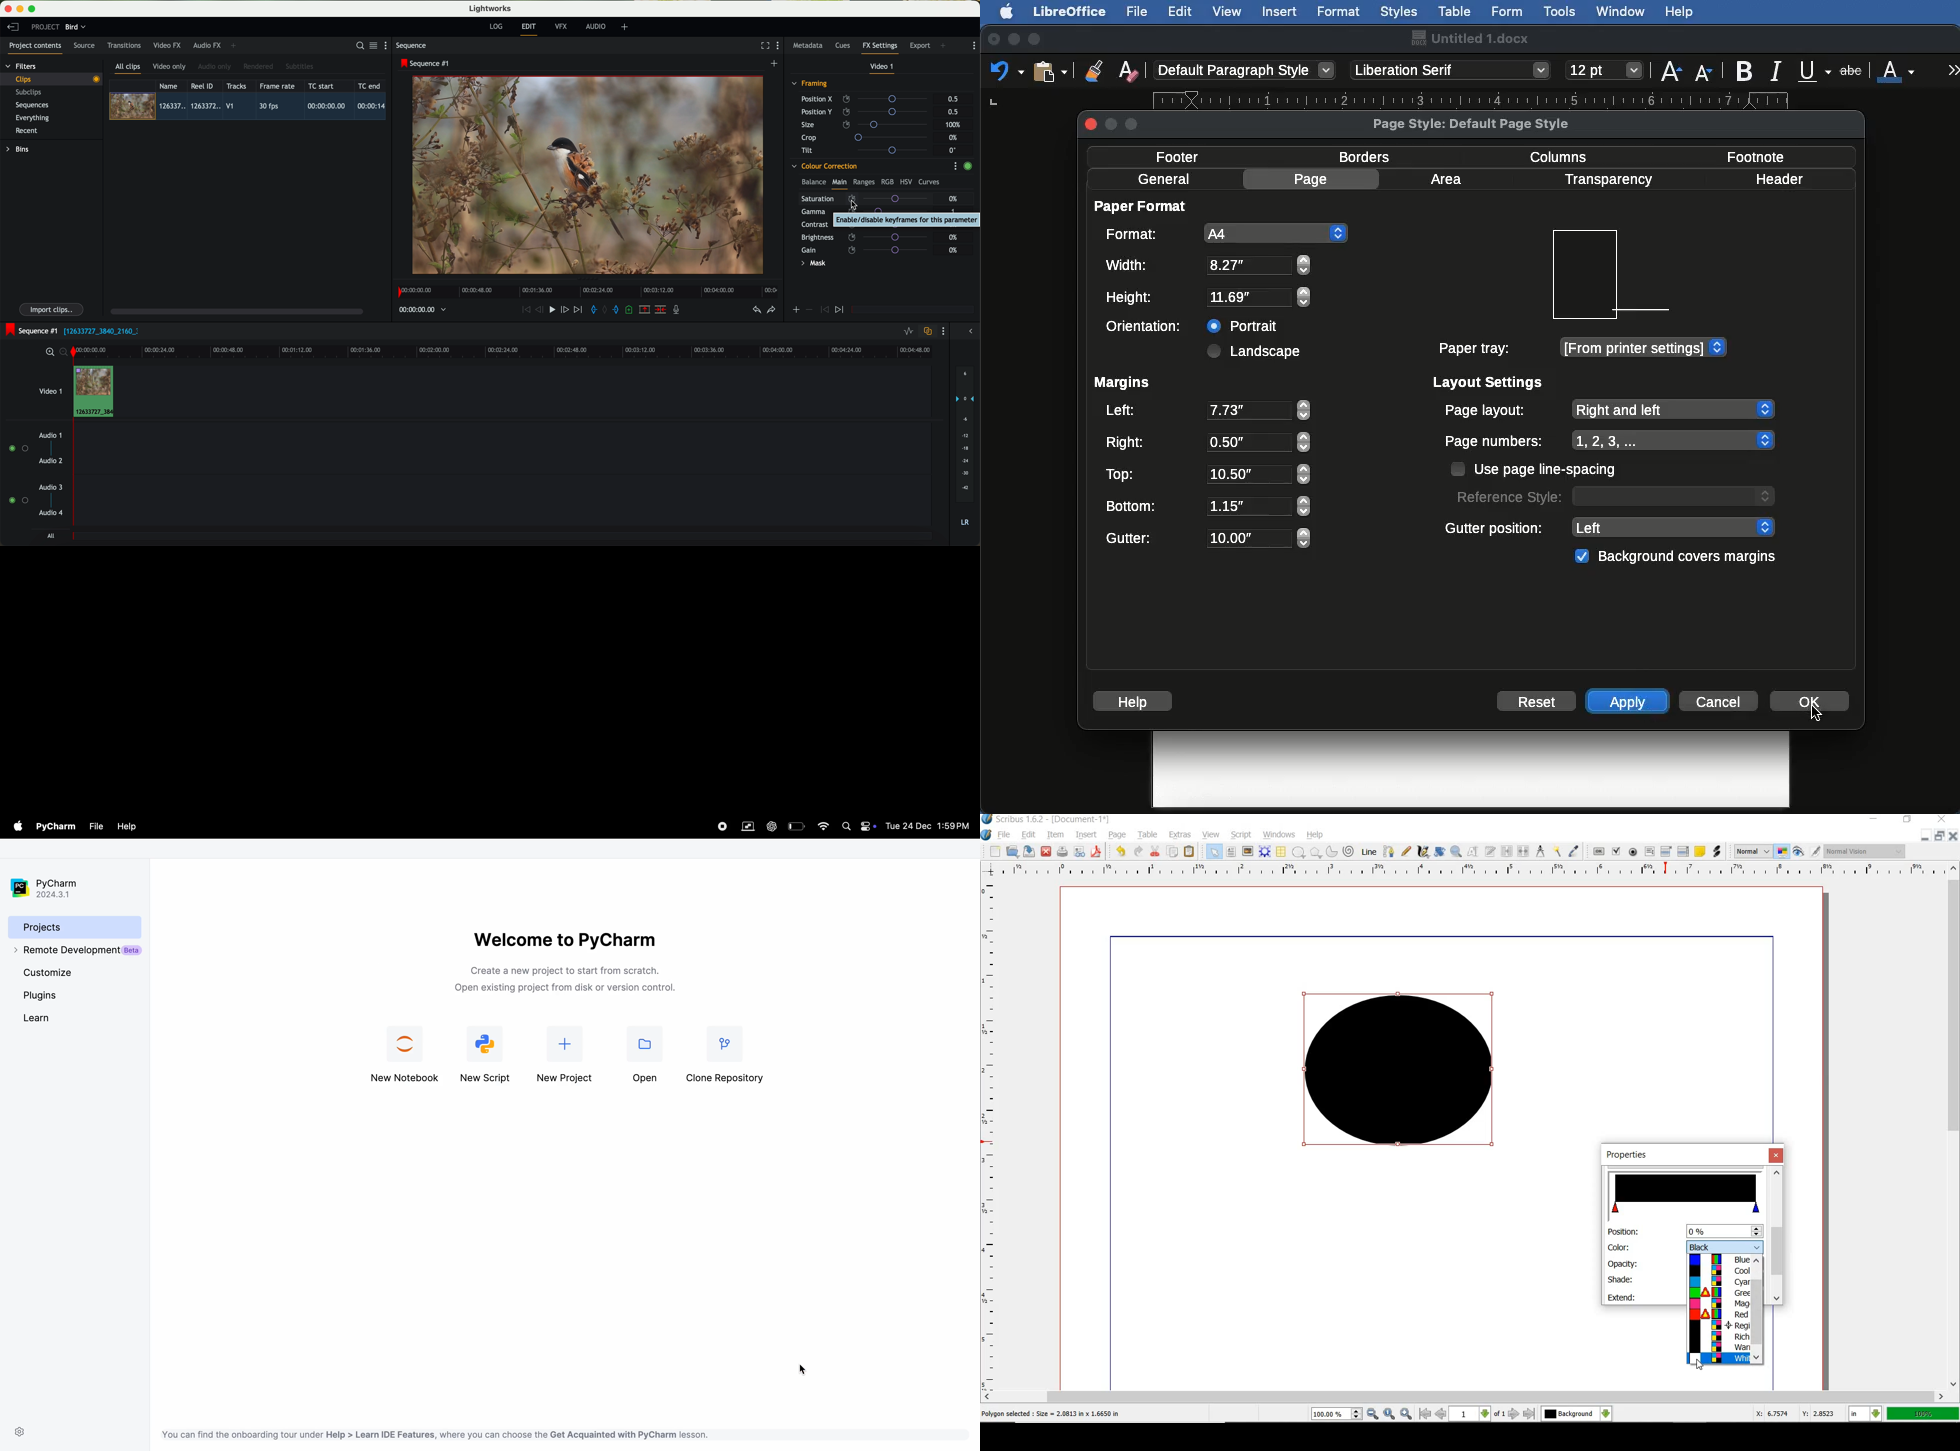  Describe the element at coordinates (236, 311) in the screenshot. I see `scroll bar` at that location.